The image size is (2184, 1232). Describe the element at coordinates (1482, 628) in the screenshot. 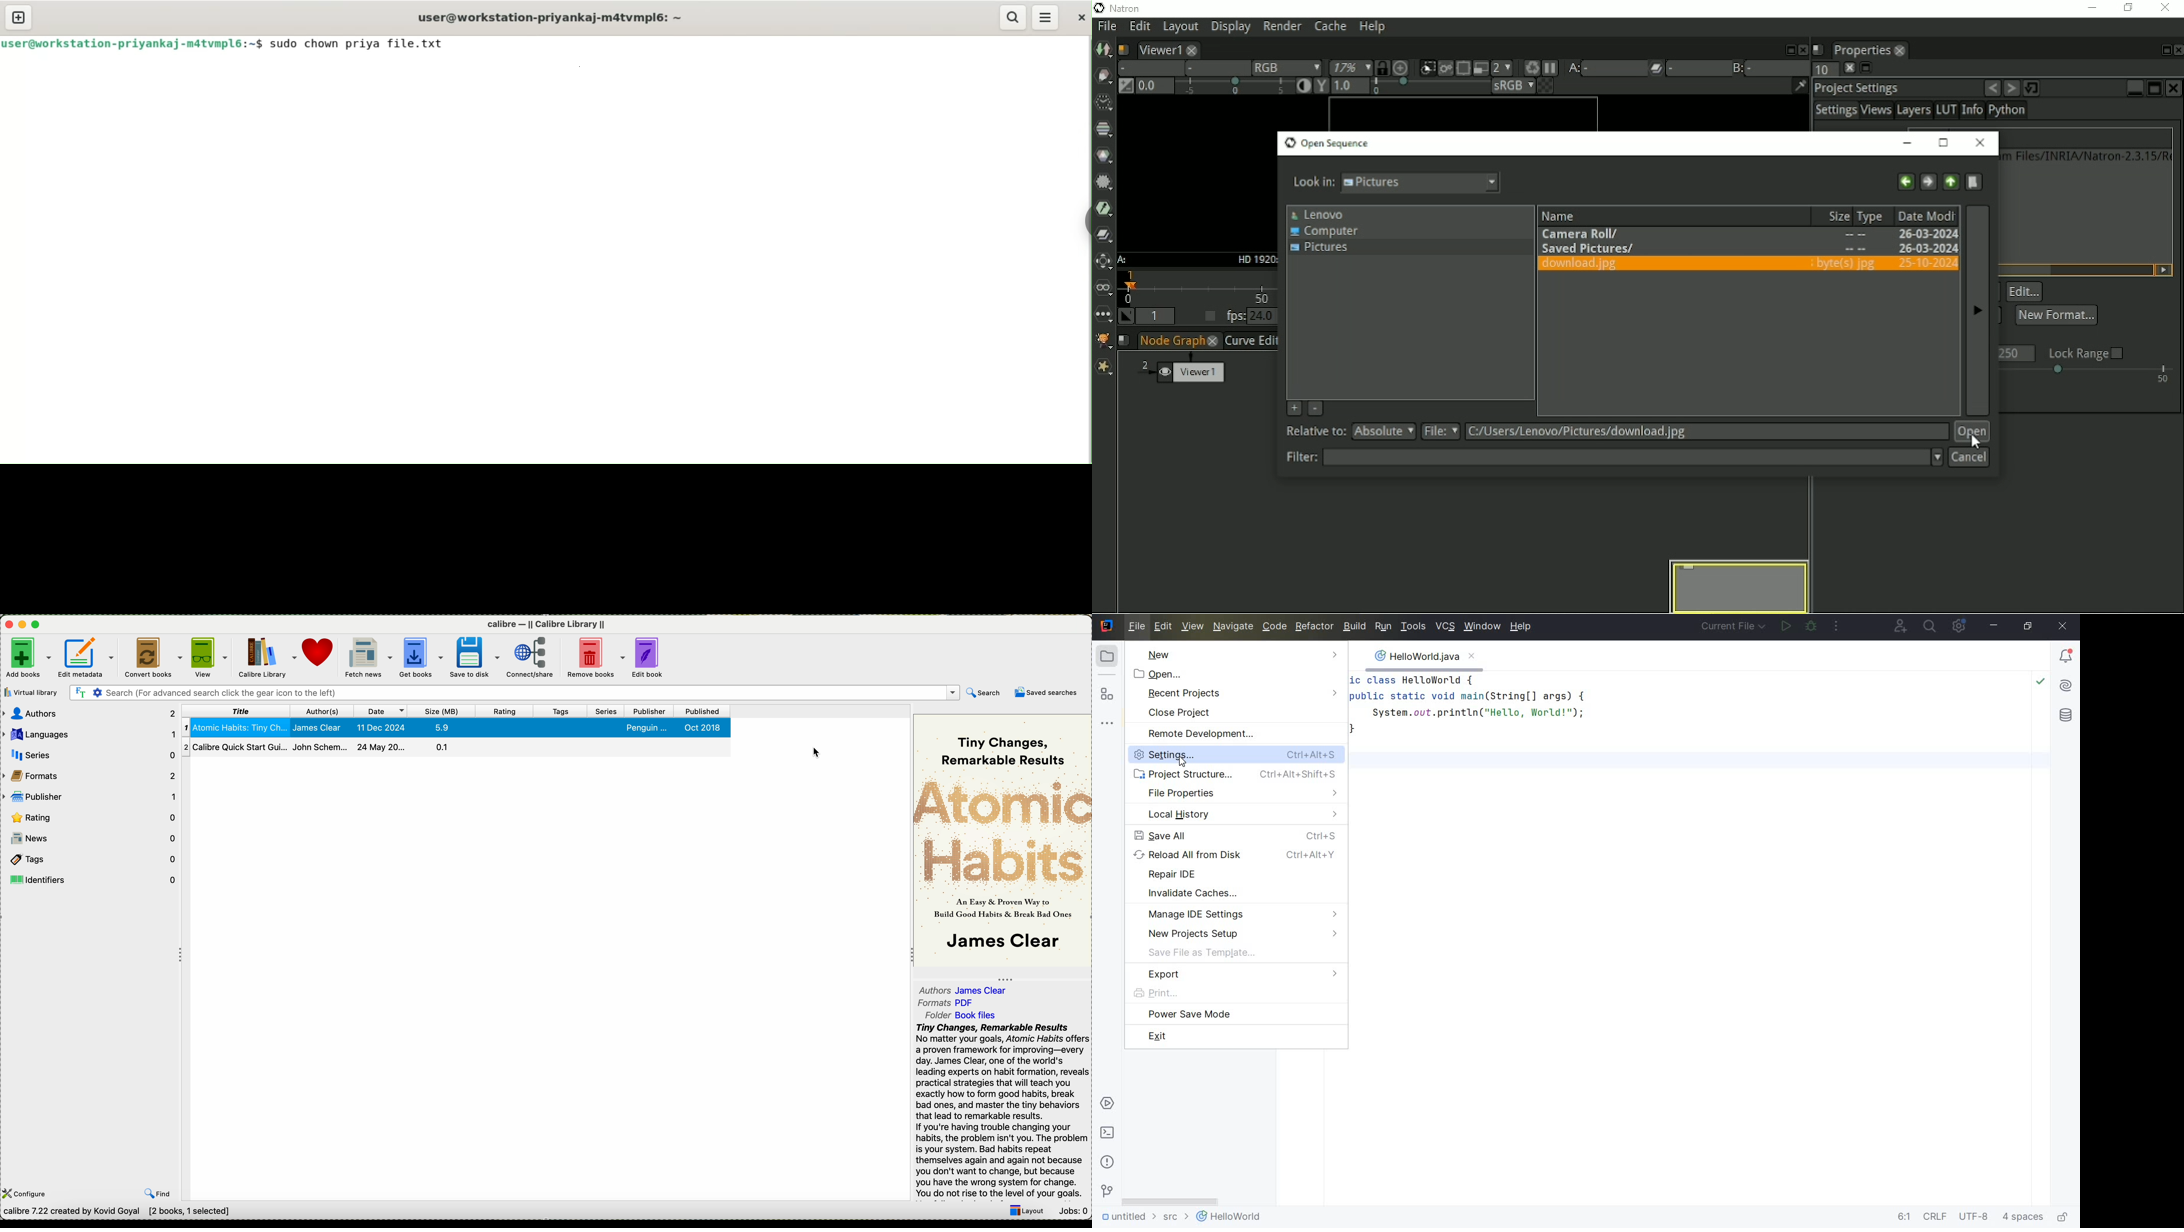

I see `window` at that location.